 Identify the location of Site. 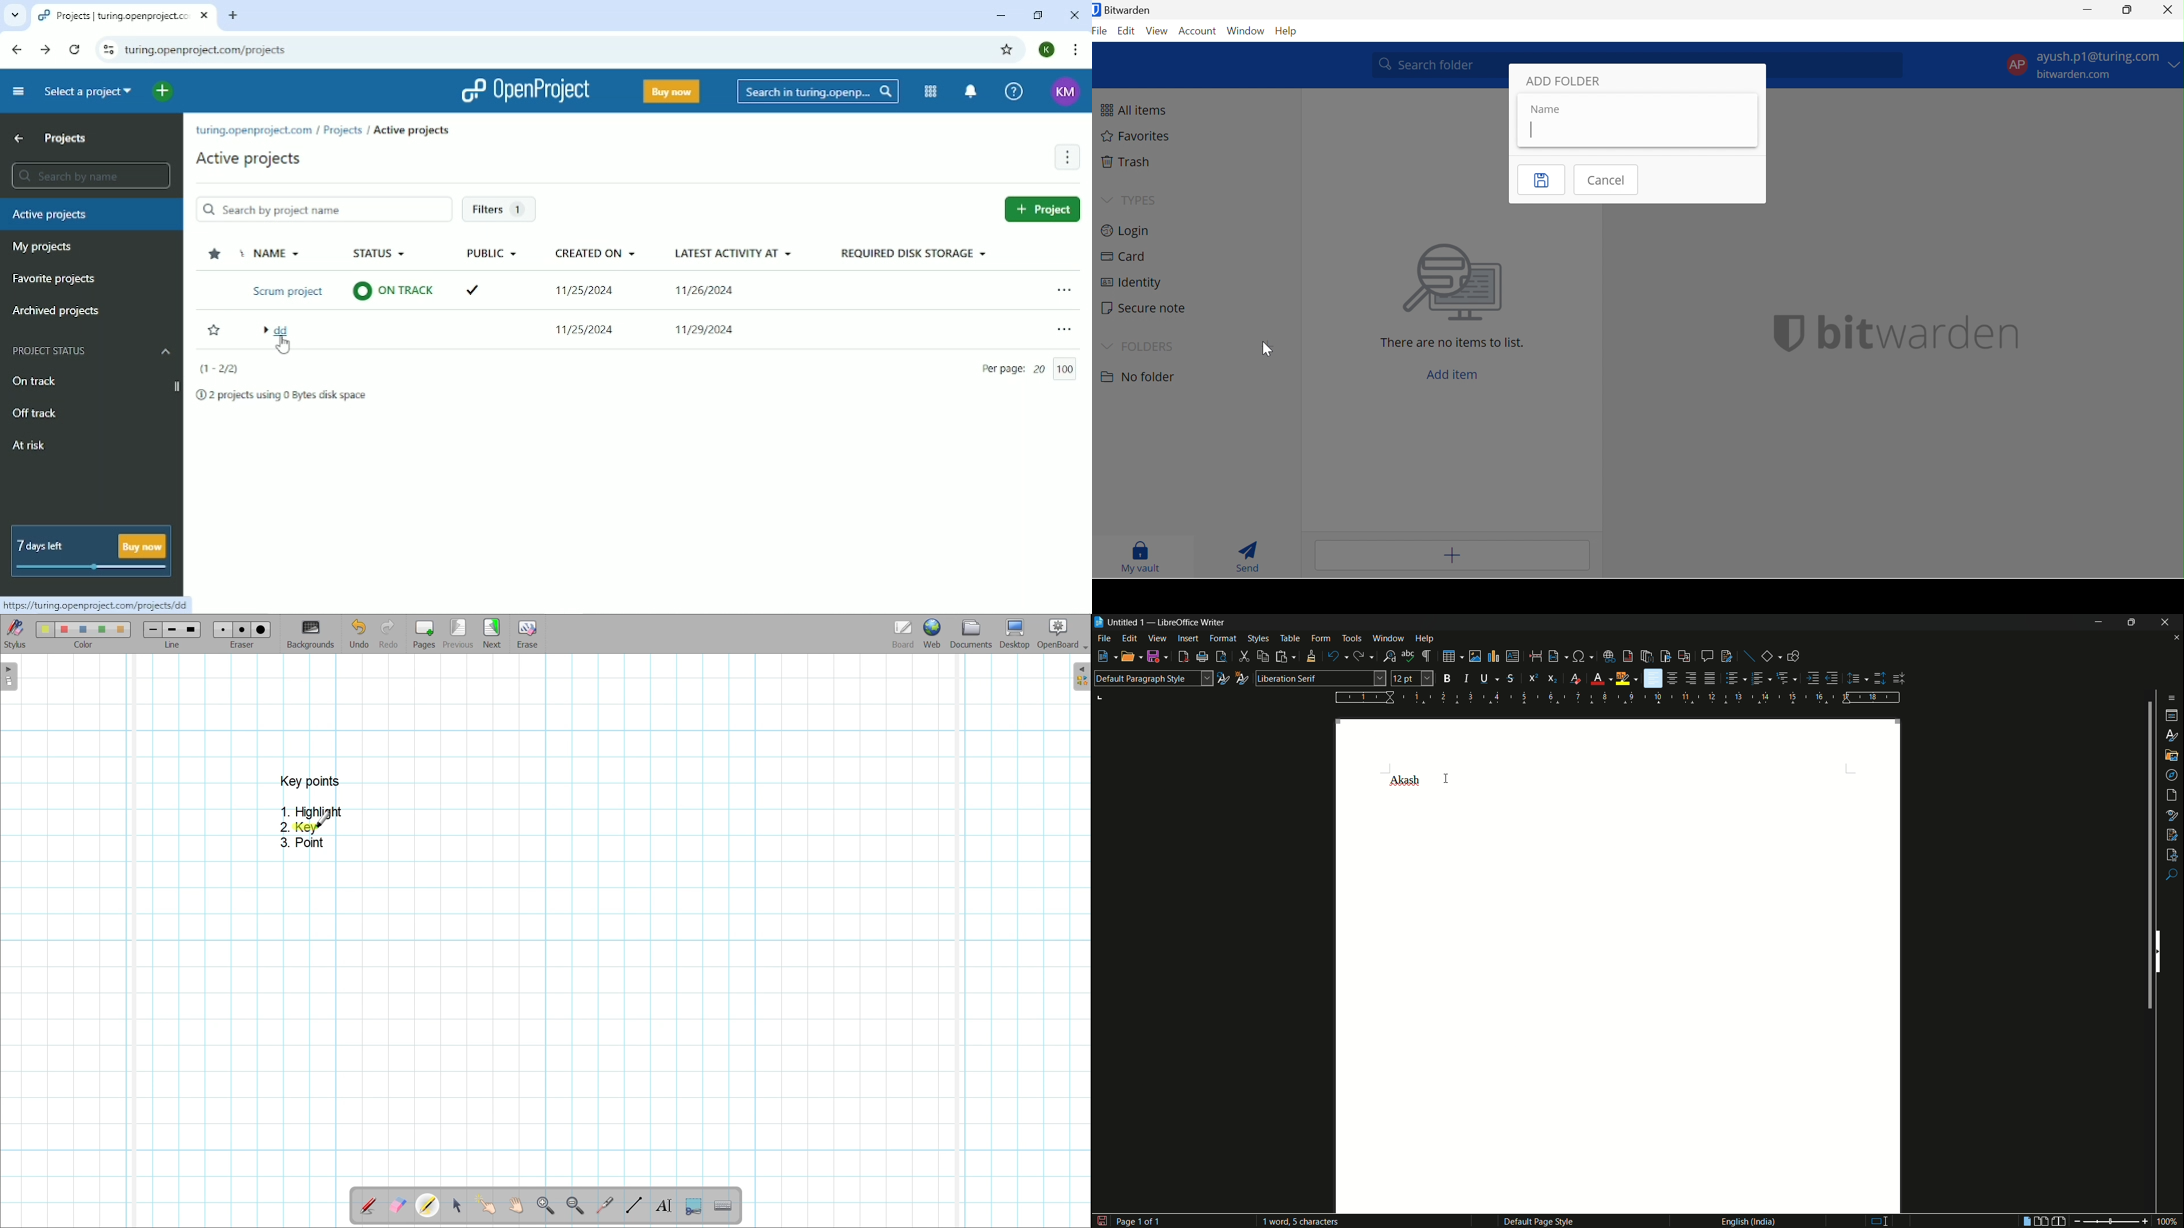
(207, 50).